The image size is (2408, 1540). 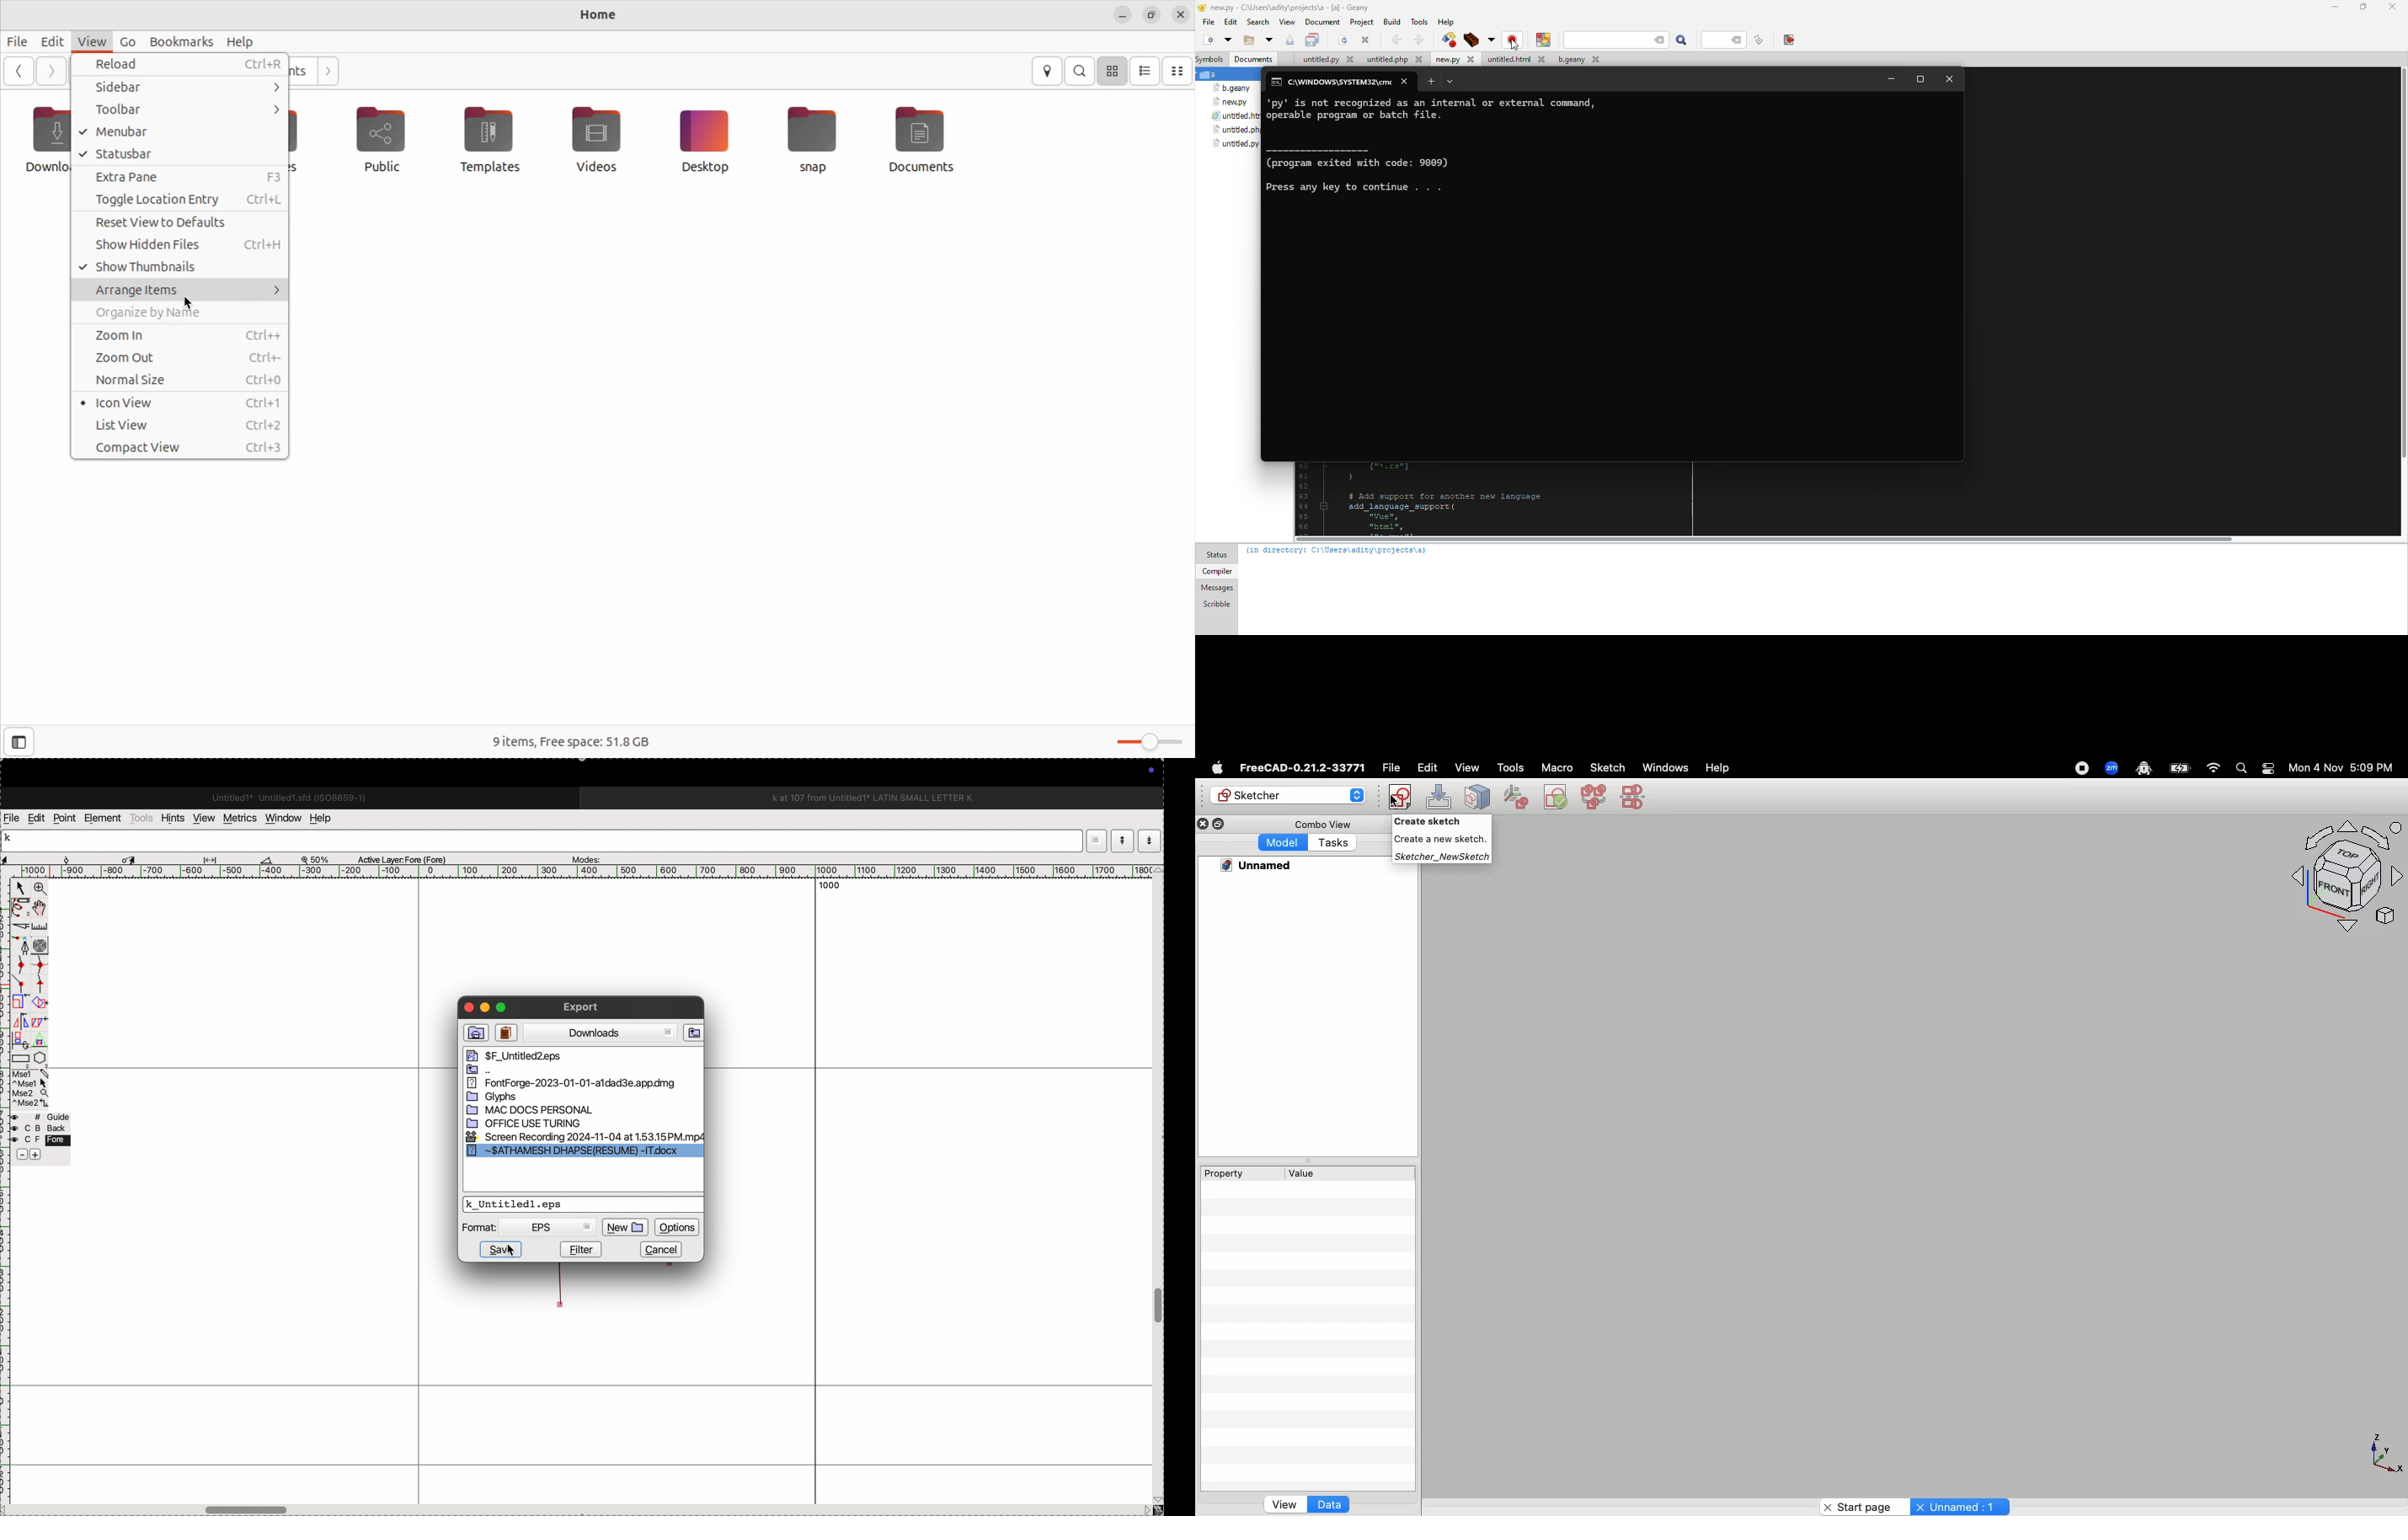 I want to click on options, so click(x=677, y=1226).